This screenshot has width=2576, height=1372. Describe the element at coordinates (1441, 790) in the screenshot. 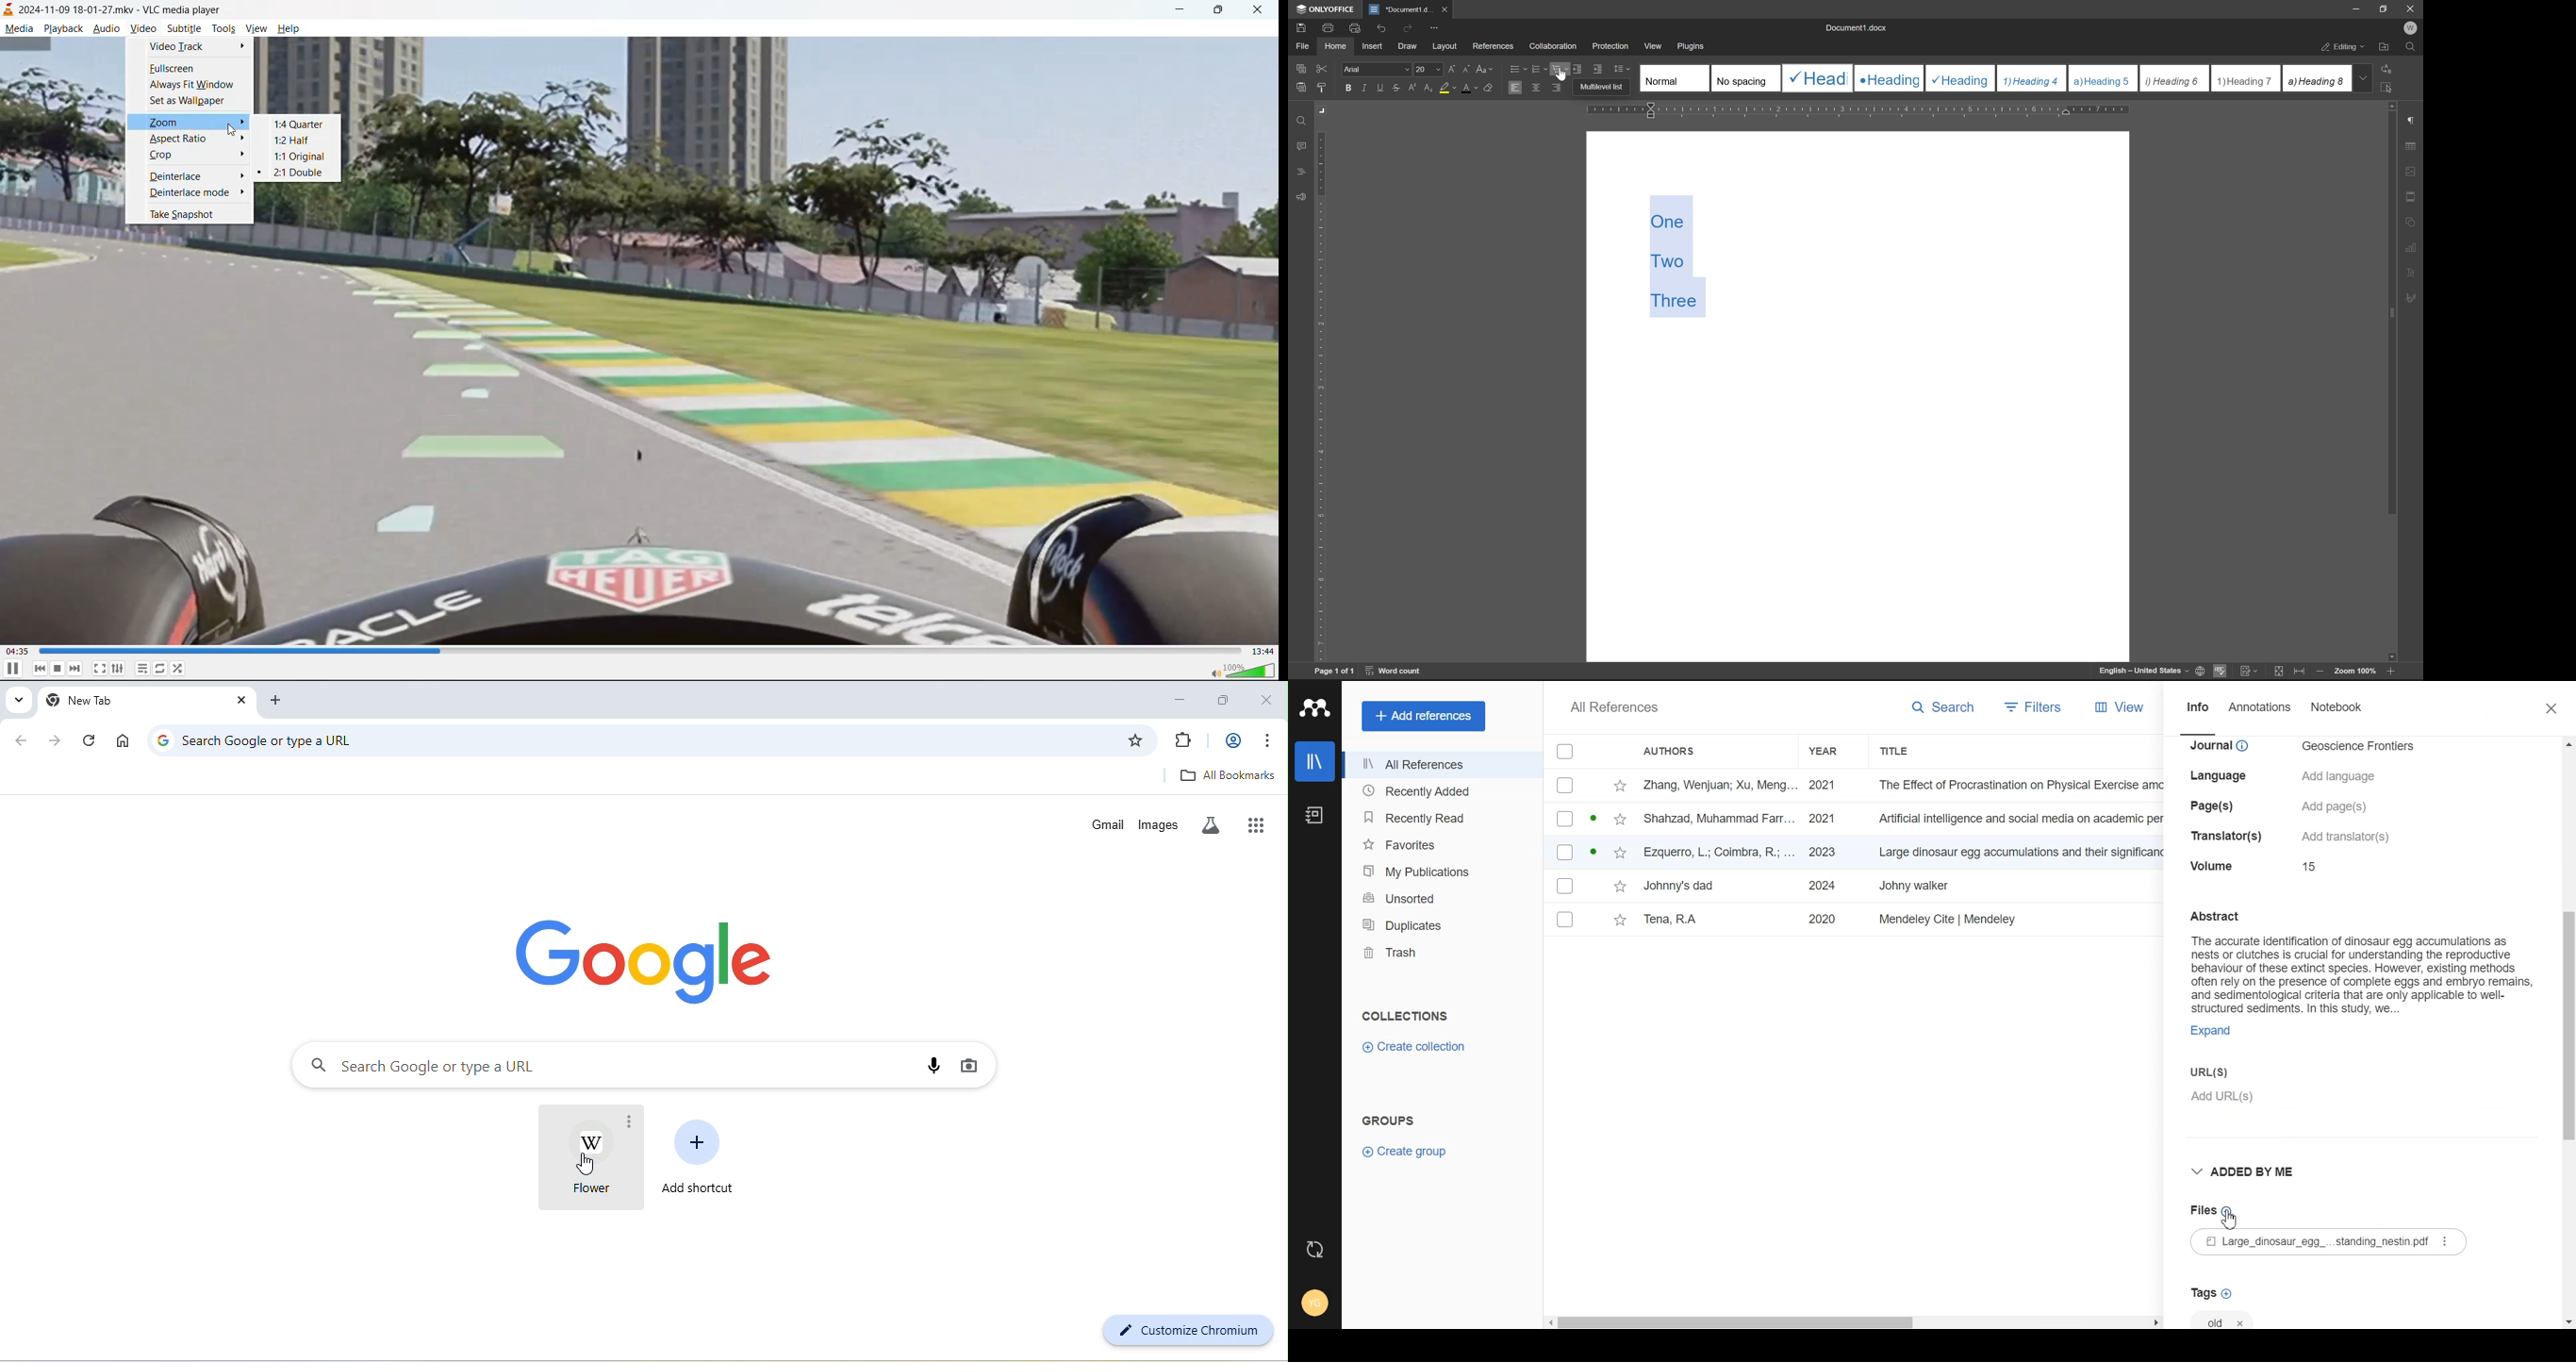

I see `Recently Added` at that location.